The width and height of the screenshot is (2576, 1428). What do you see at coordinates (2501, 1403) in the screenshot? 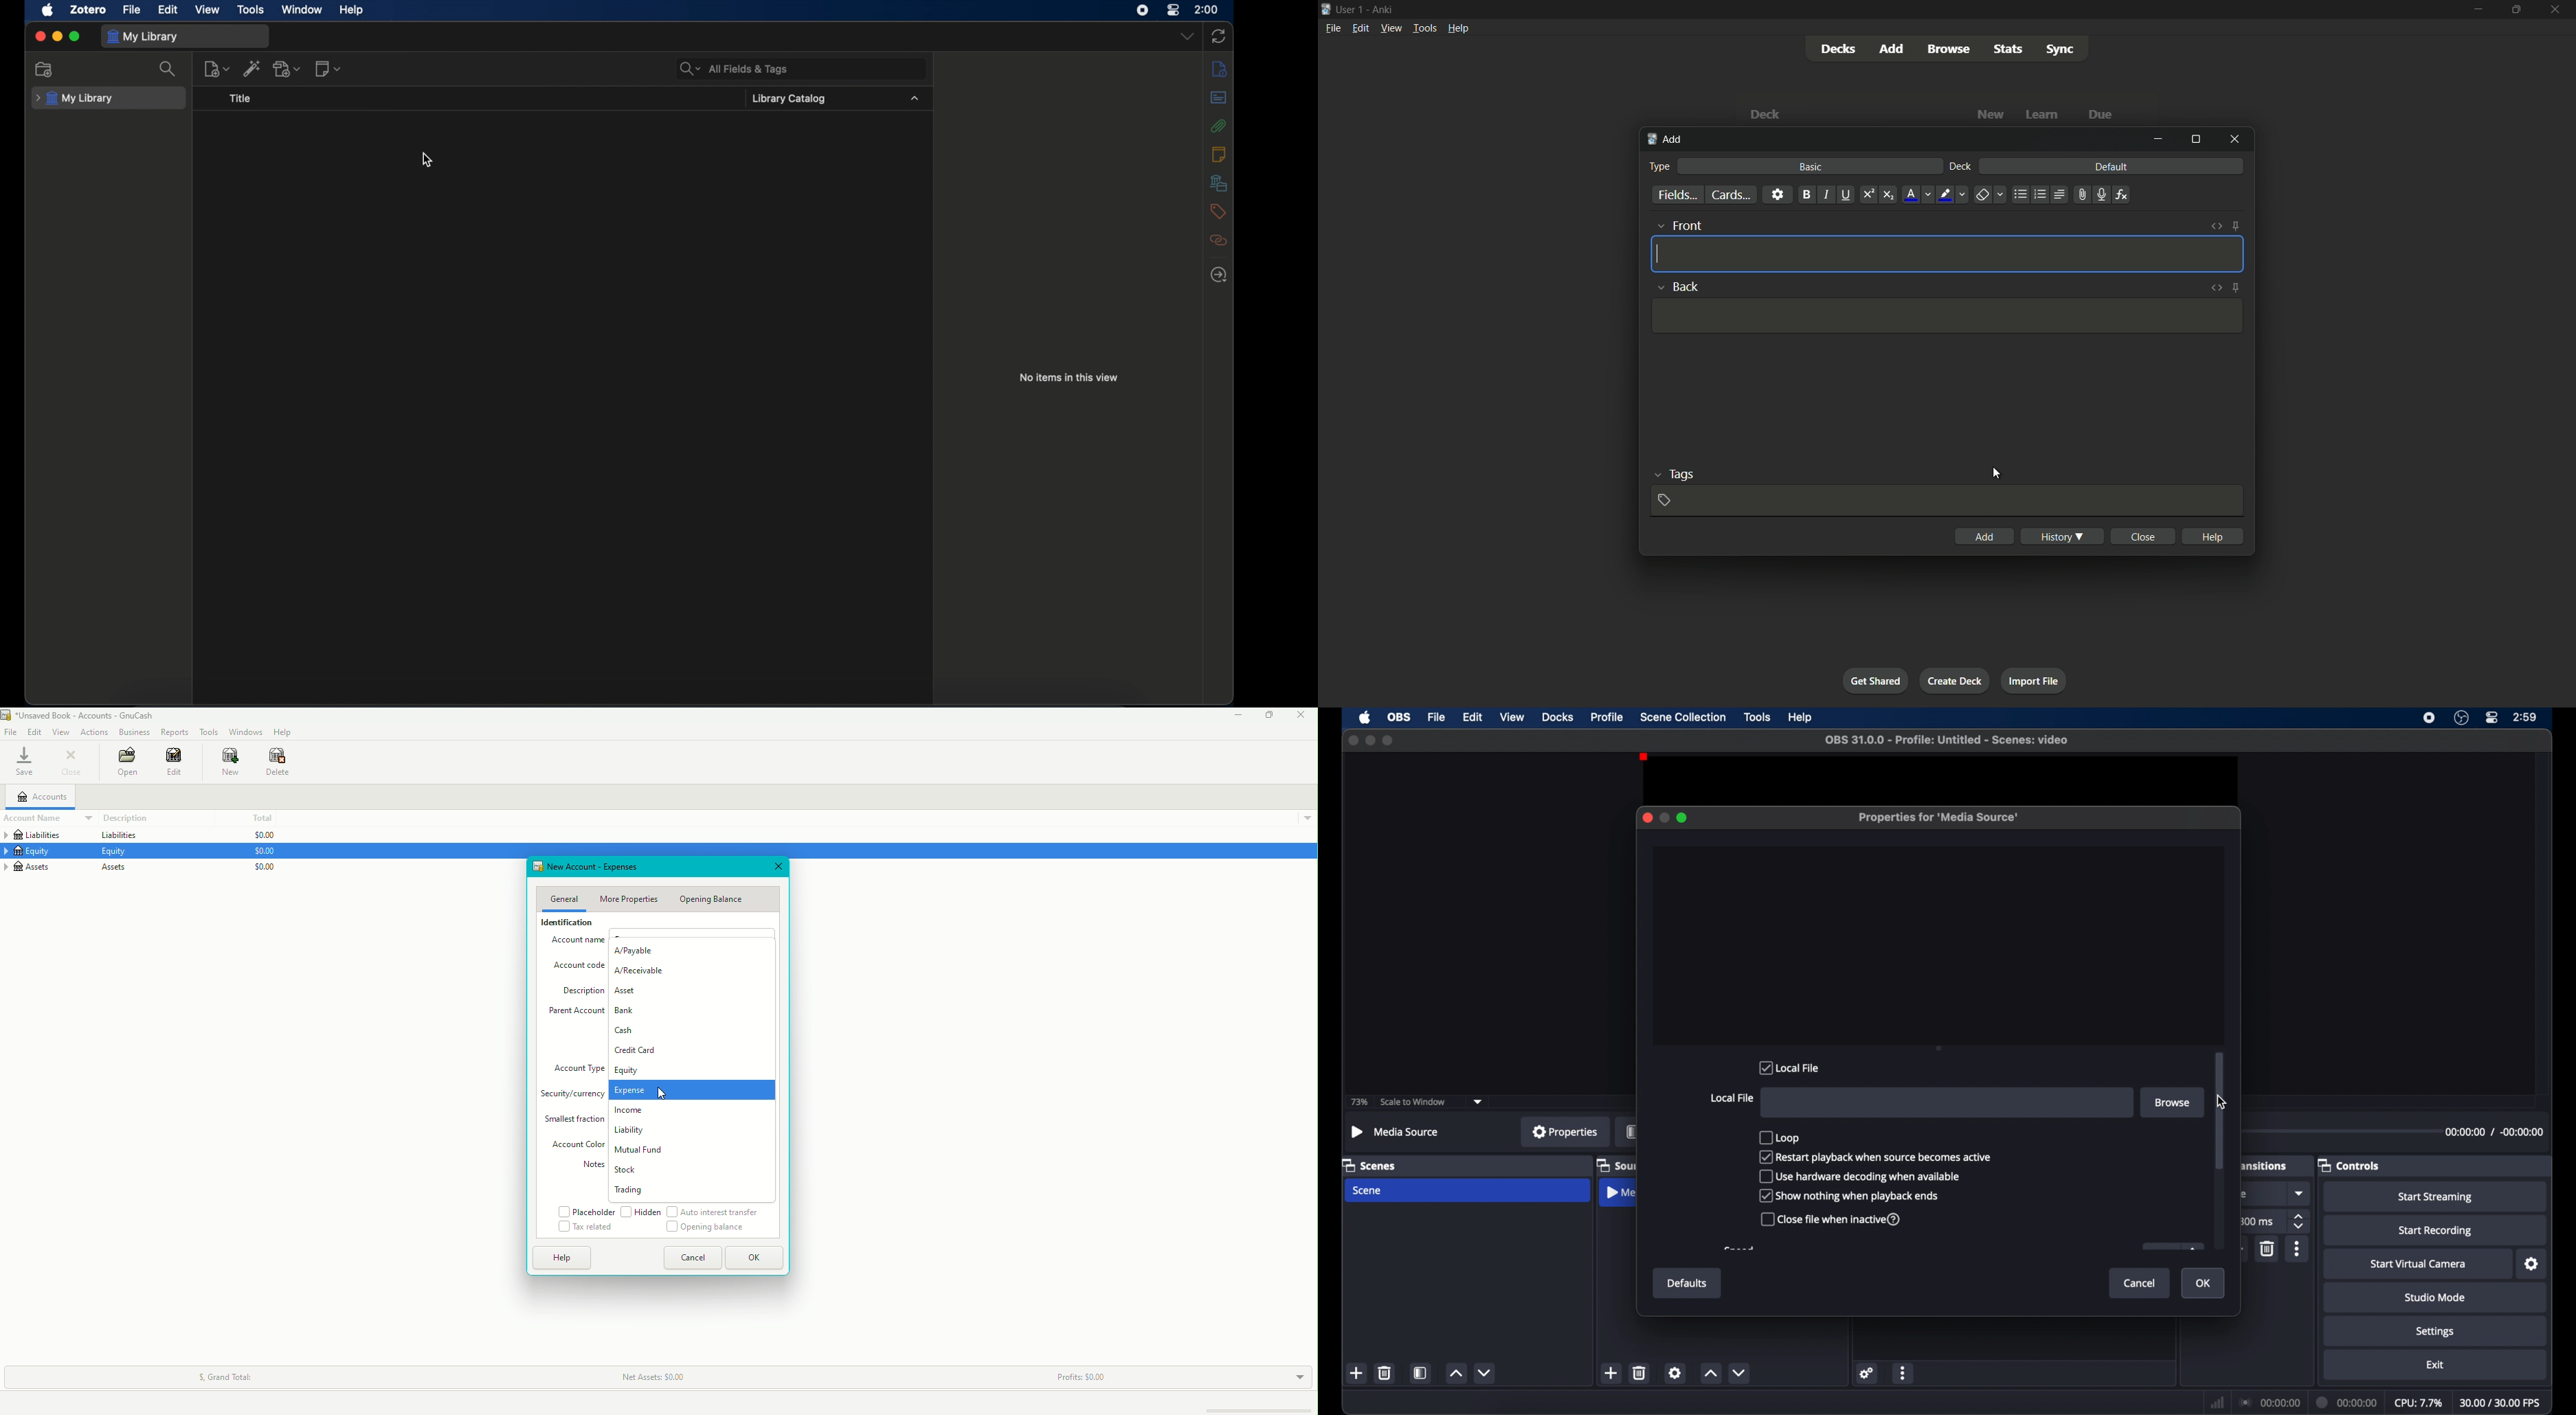
I see `fps` at bounding box center [2501, 1403].